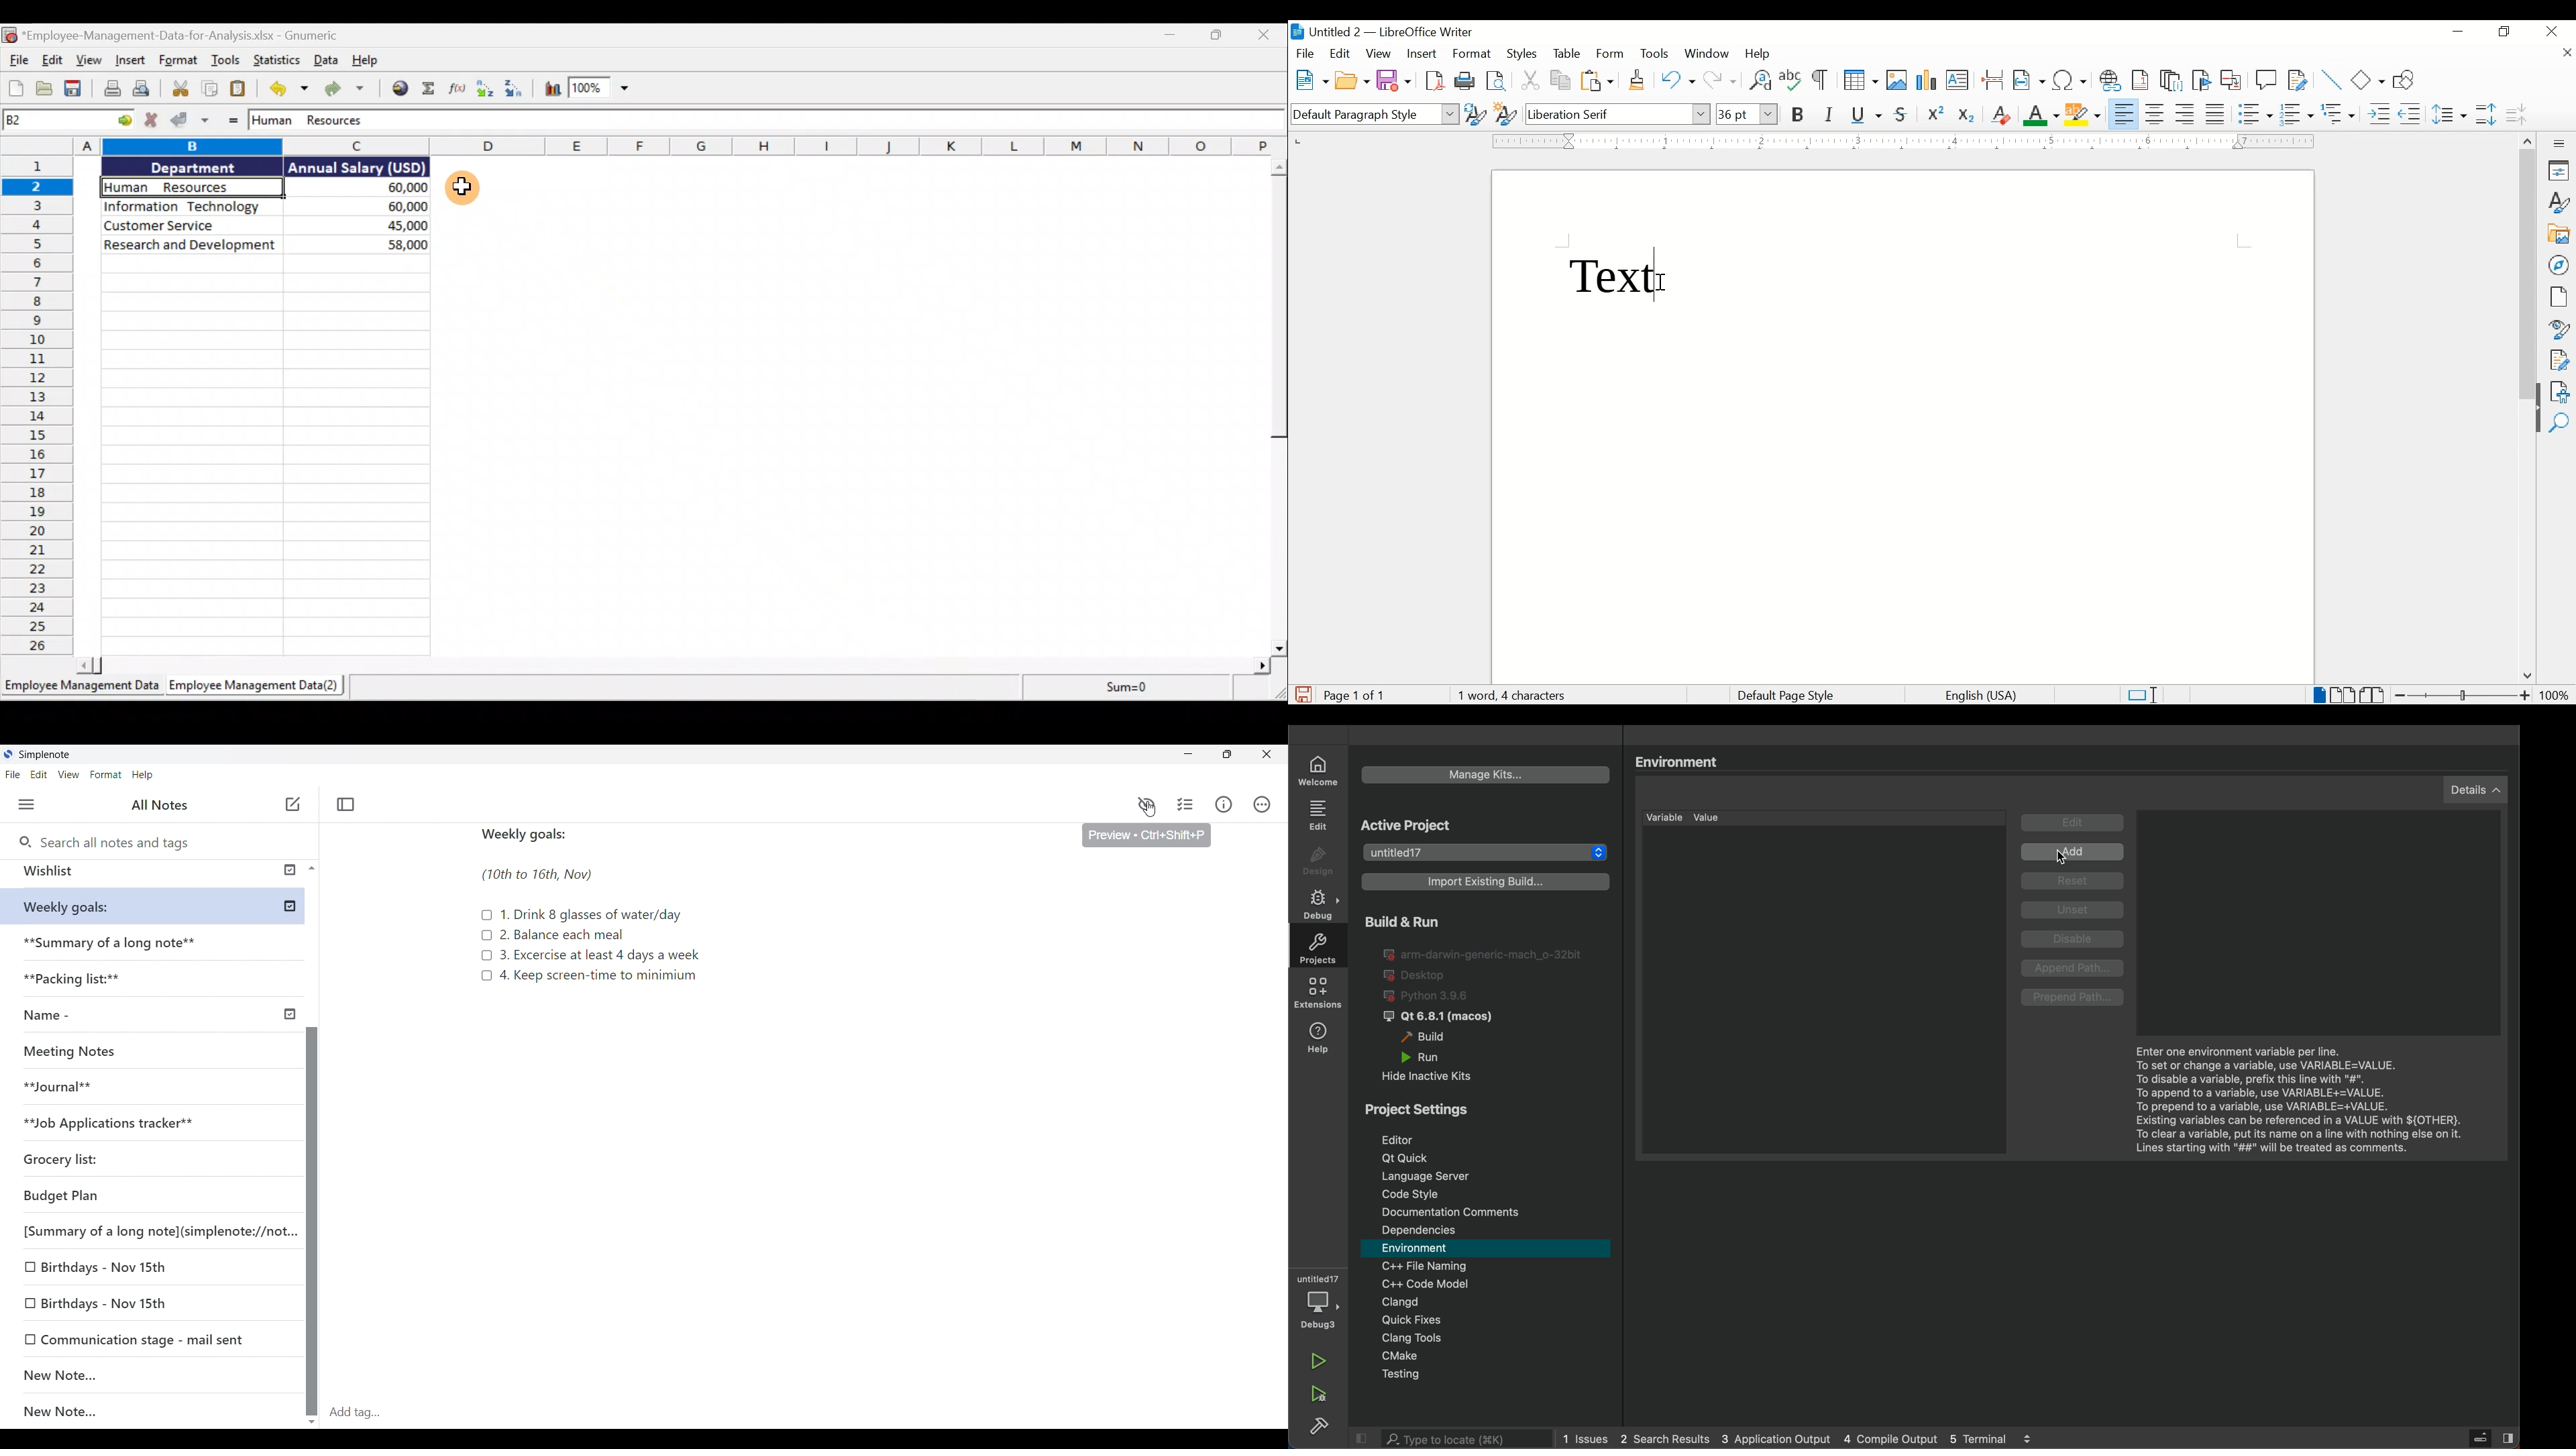 The height and width of the screenshot is (1456, 2576). Describe the element at coordinates (1395, 80) in the screenshot. I see `save ` at that location.